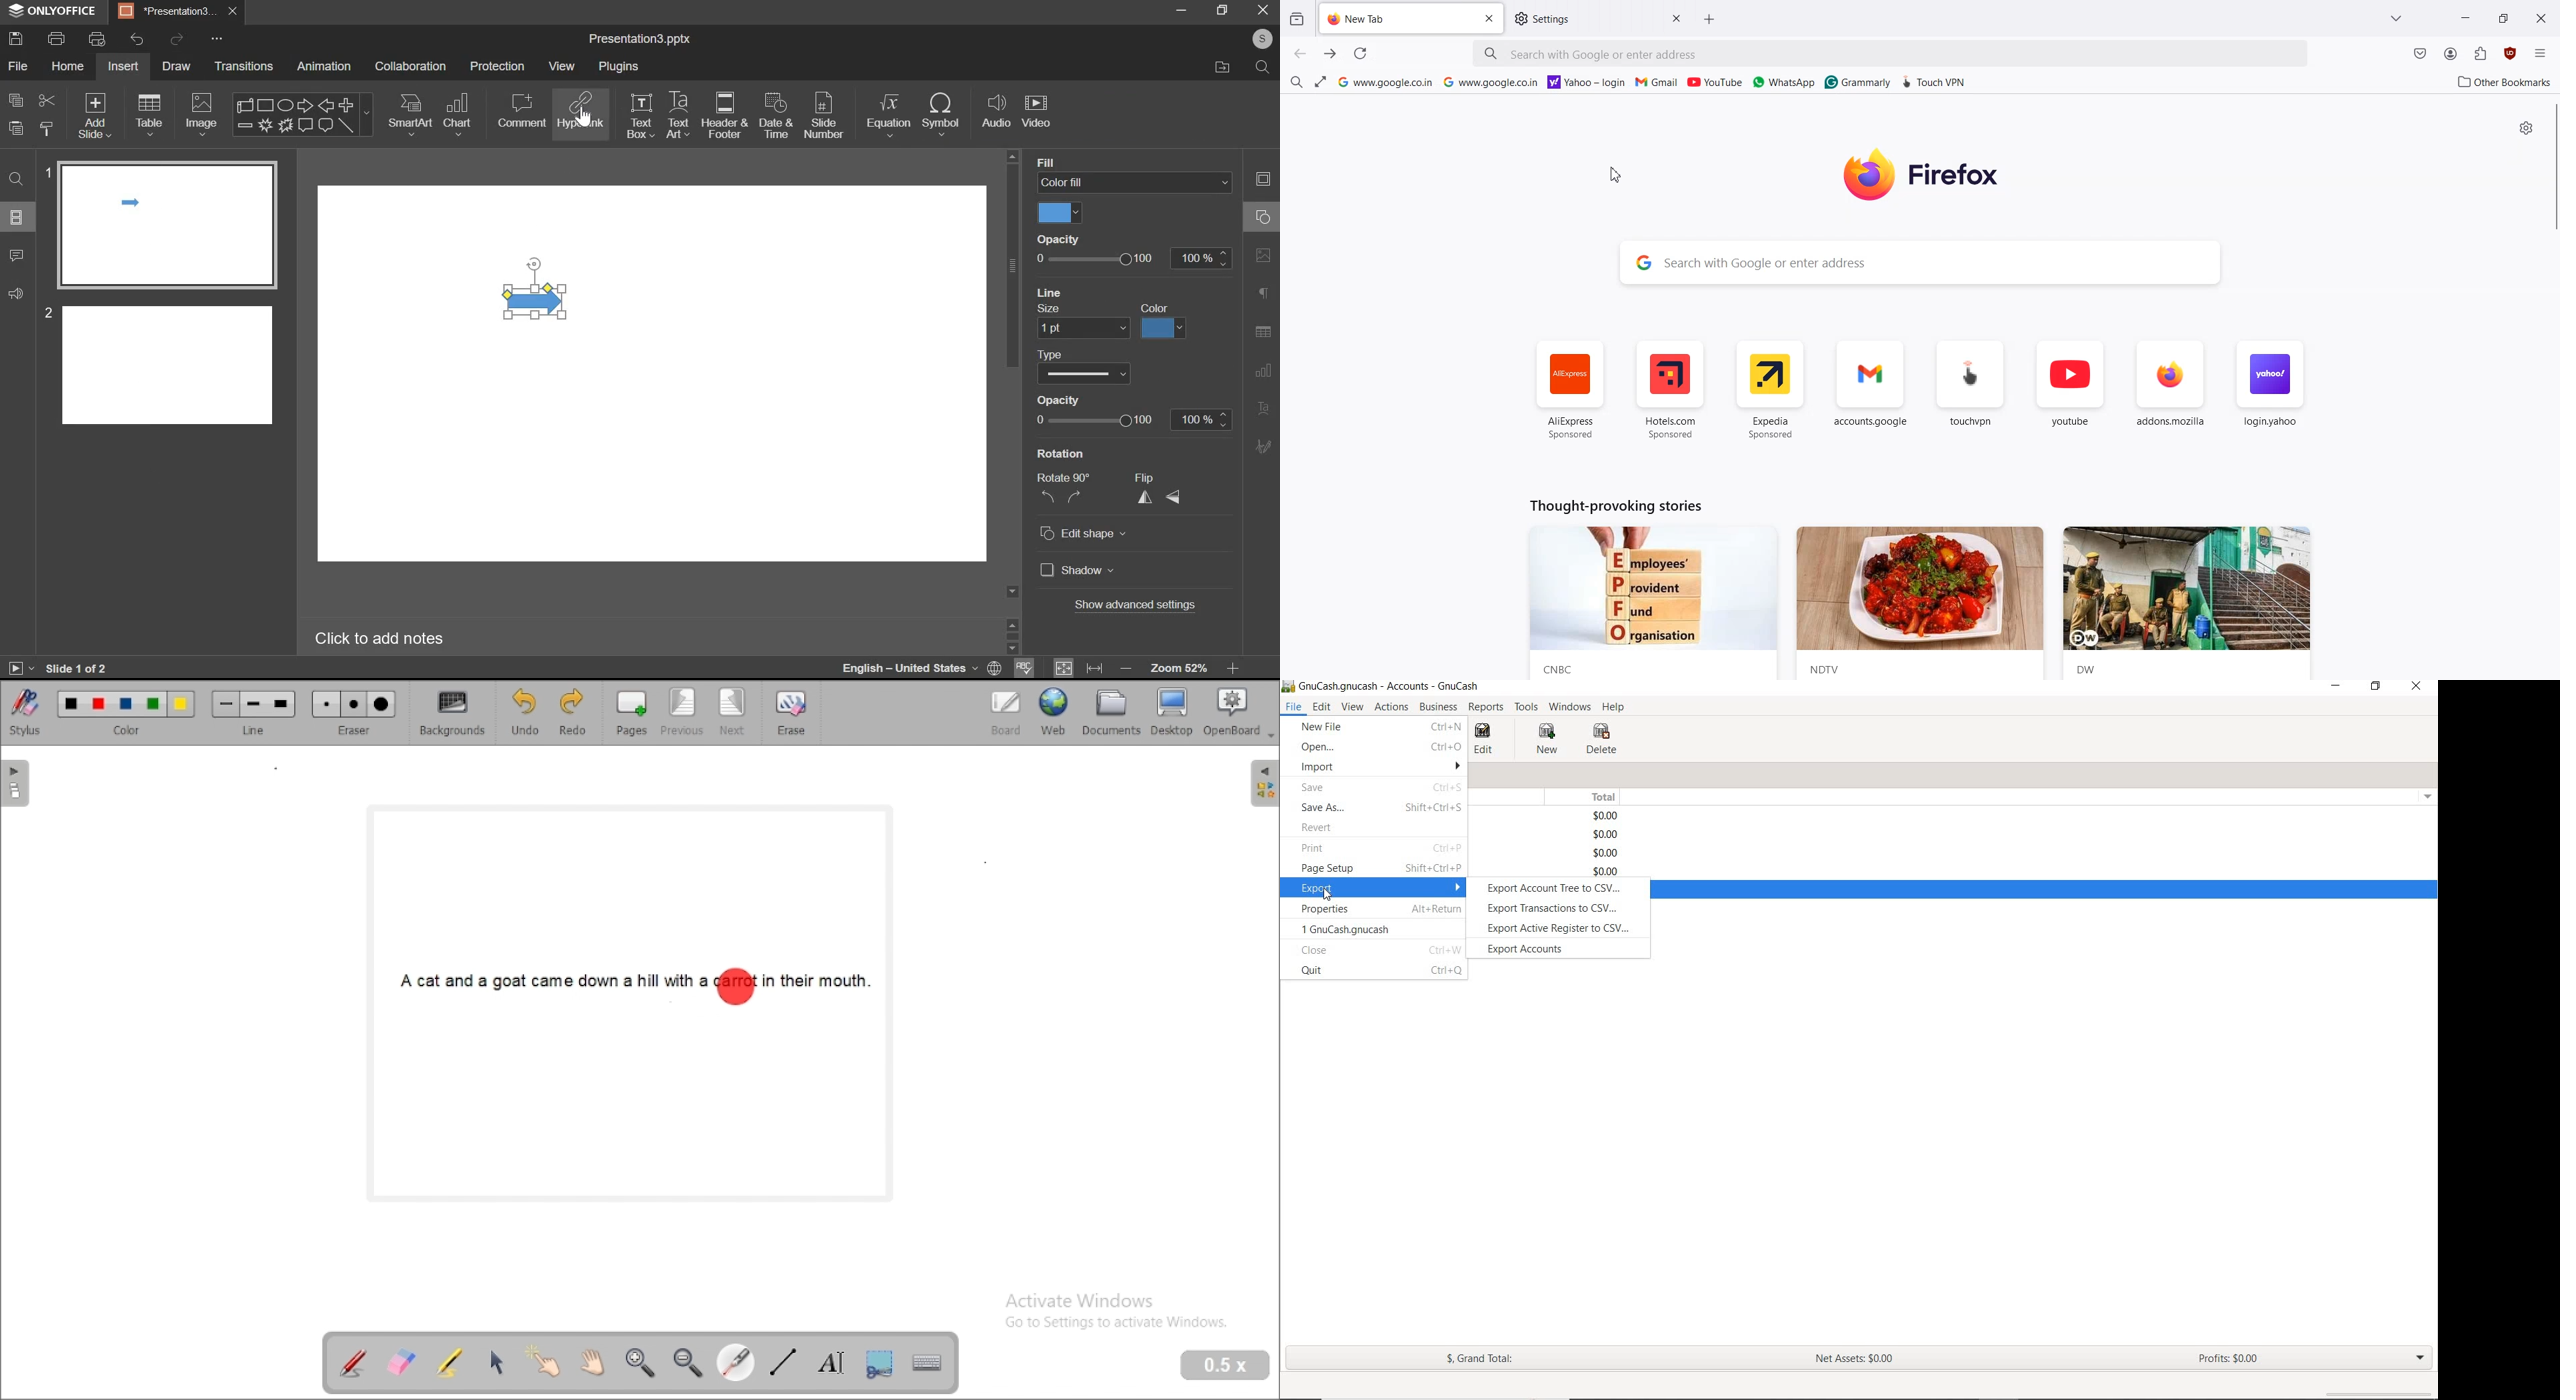  Describe the element at coordinates (2481, 53) in the screenshot. I see `Extensions` at that location.